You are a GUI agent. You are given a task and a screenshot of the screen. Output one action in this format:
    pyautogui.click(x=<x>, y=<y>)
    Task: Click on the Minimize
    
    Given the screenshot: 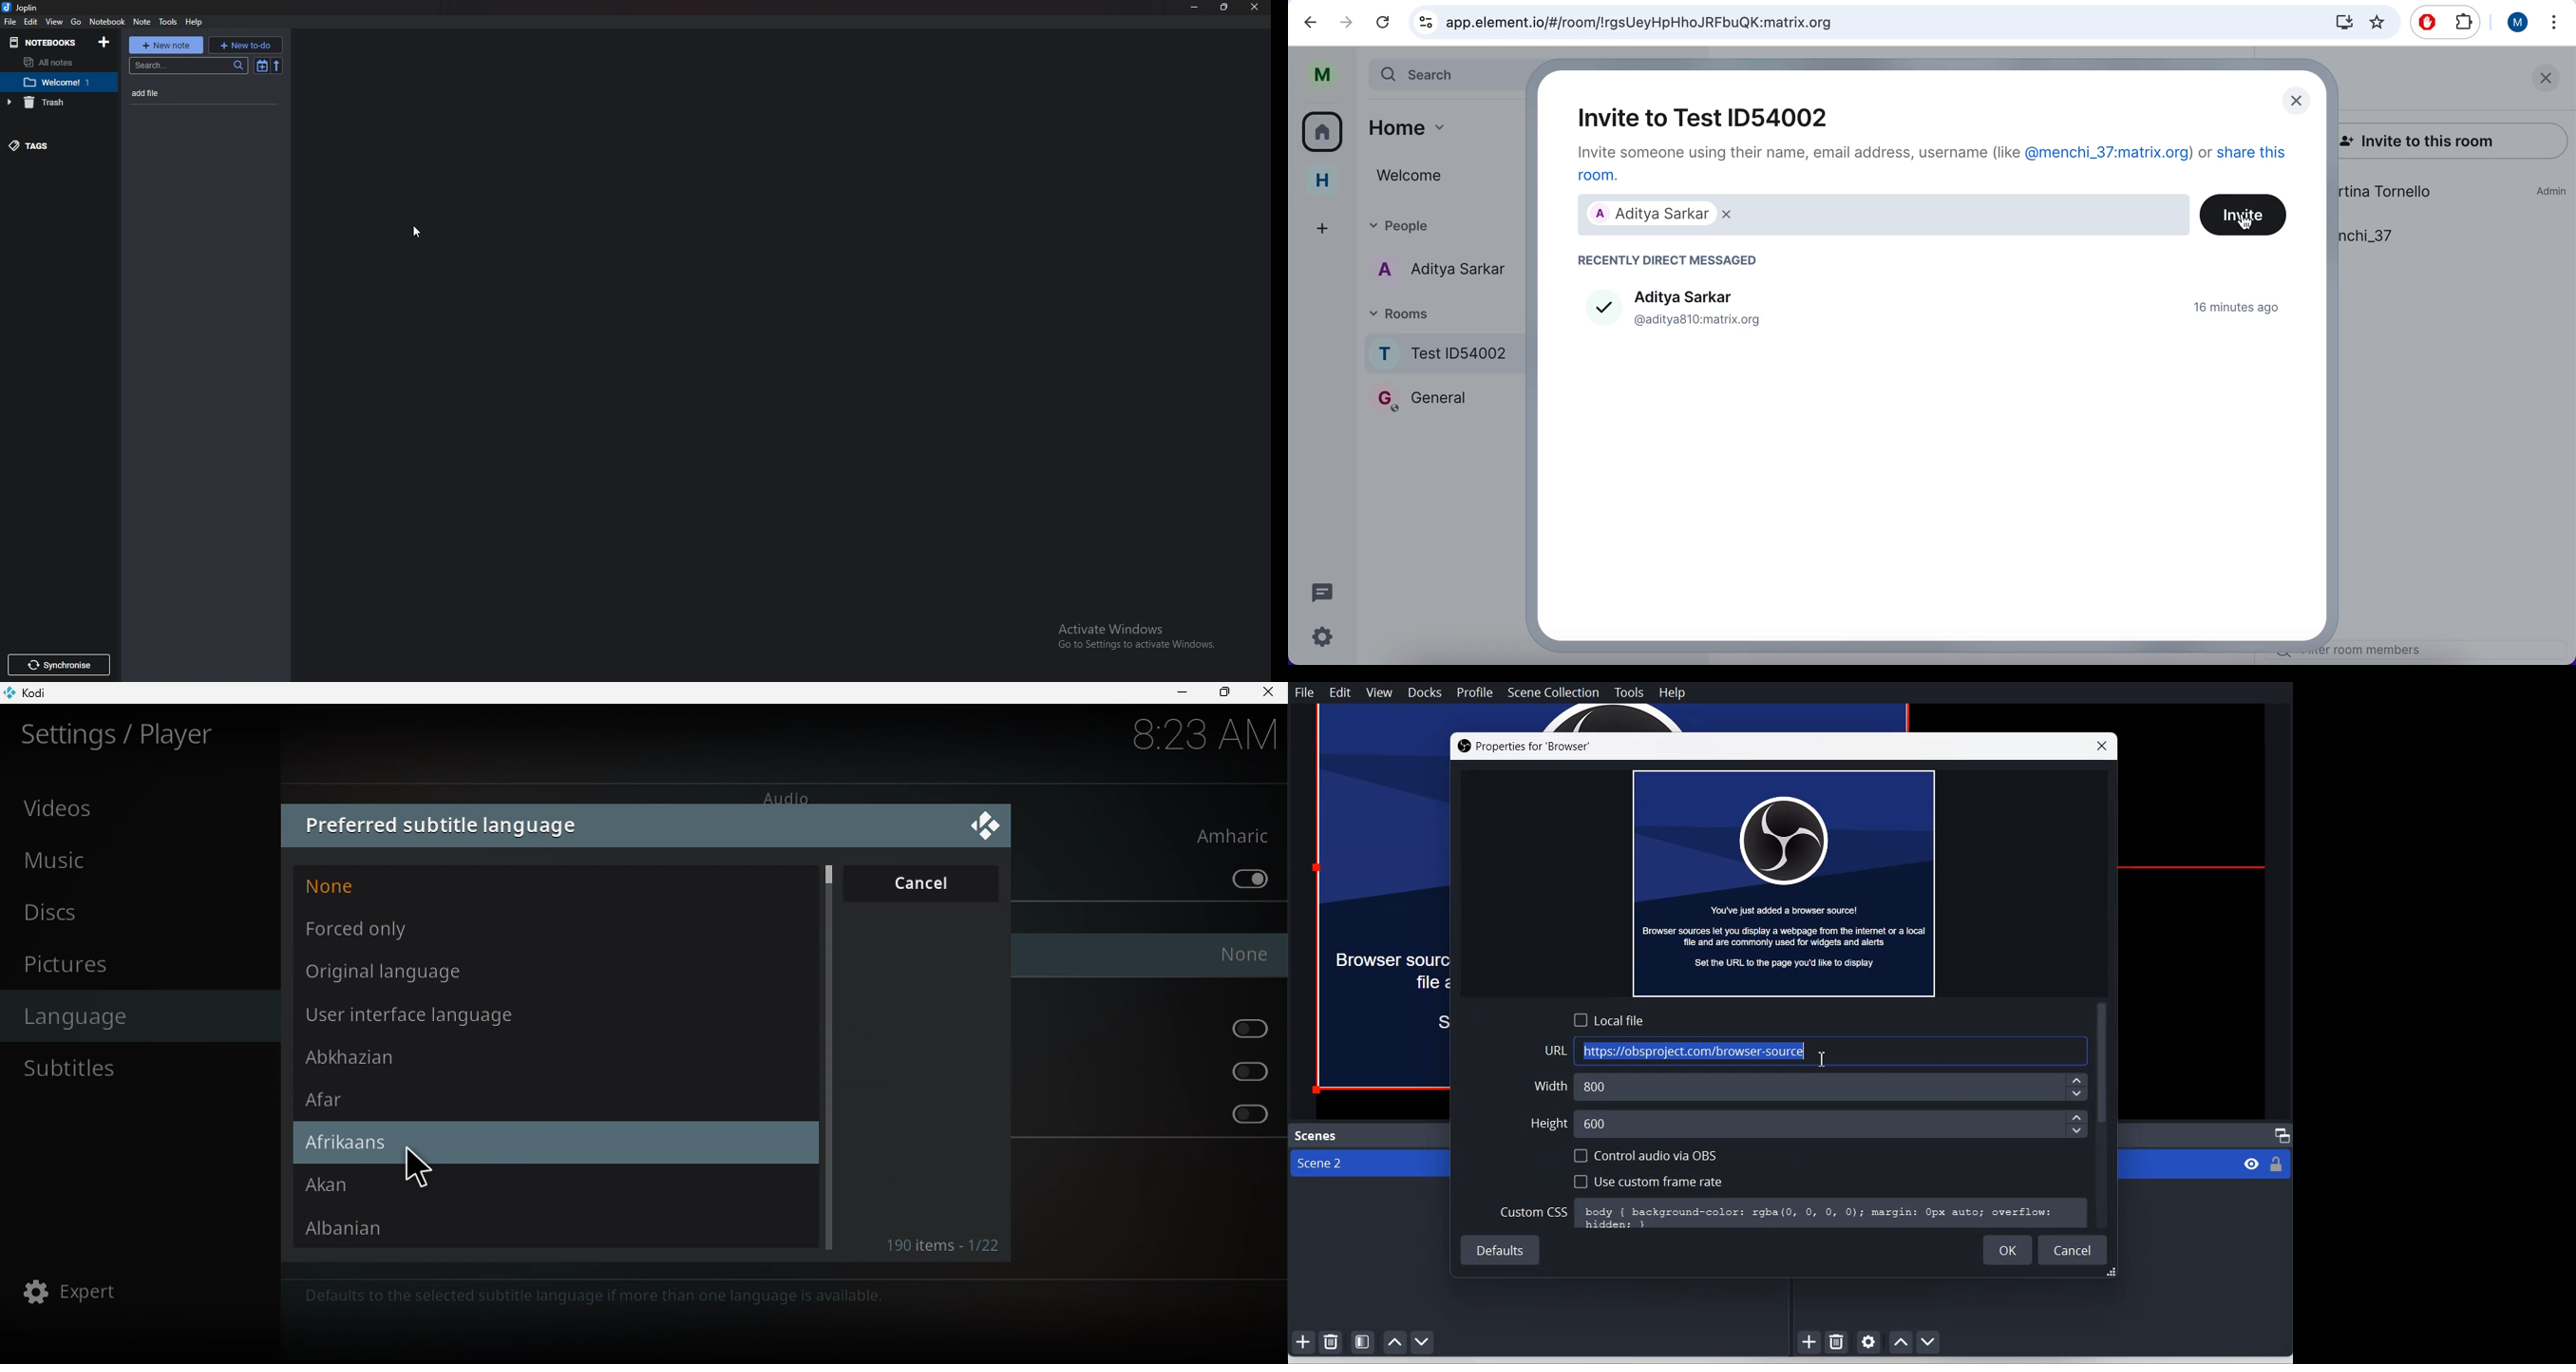 What is the action you would take?
    pyautogui.click(x=1196, y=7)
    